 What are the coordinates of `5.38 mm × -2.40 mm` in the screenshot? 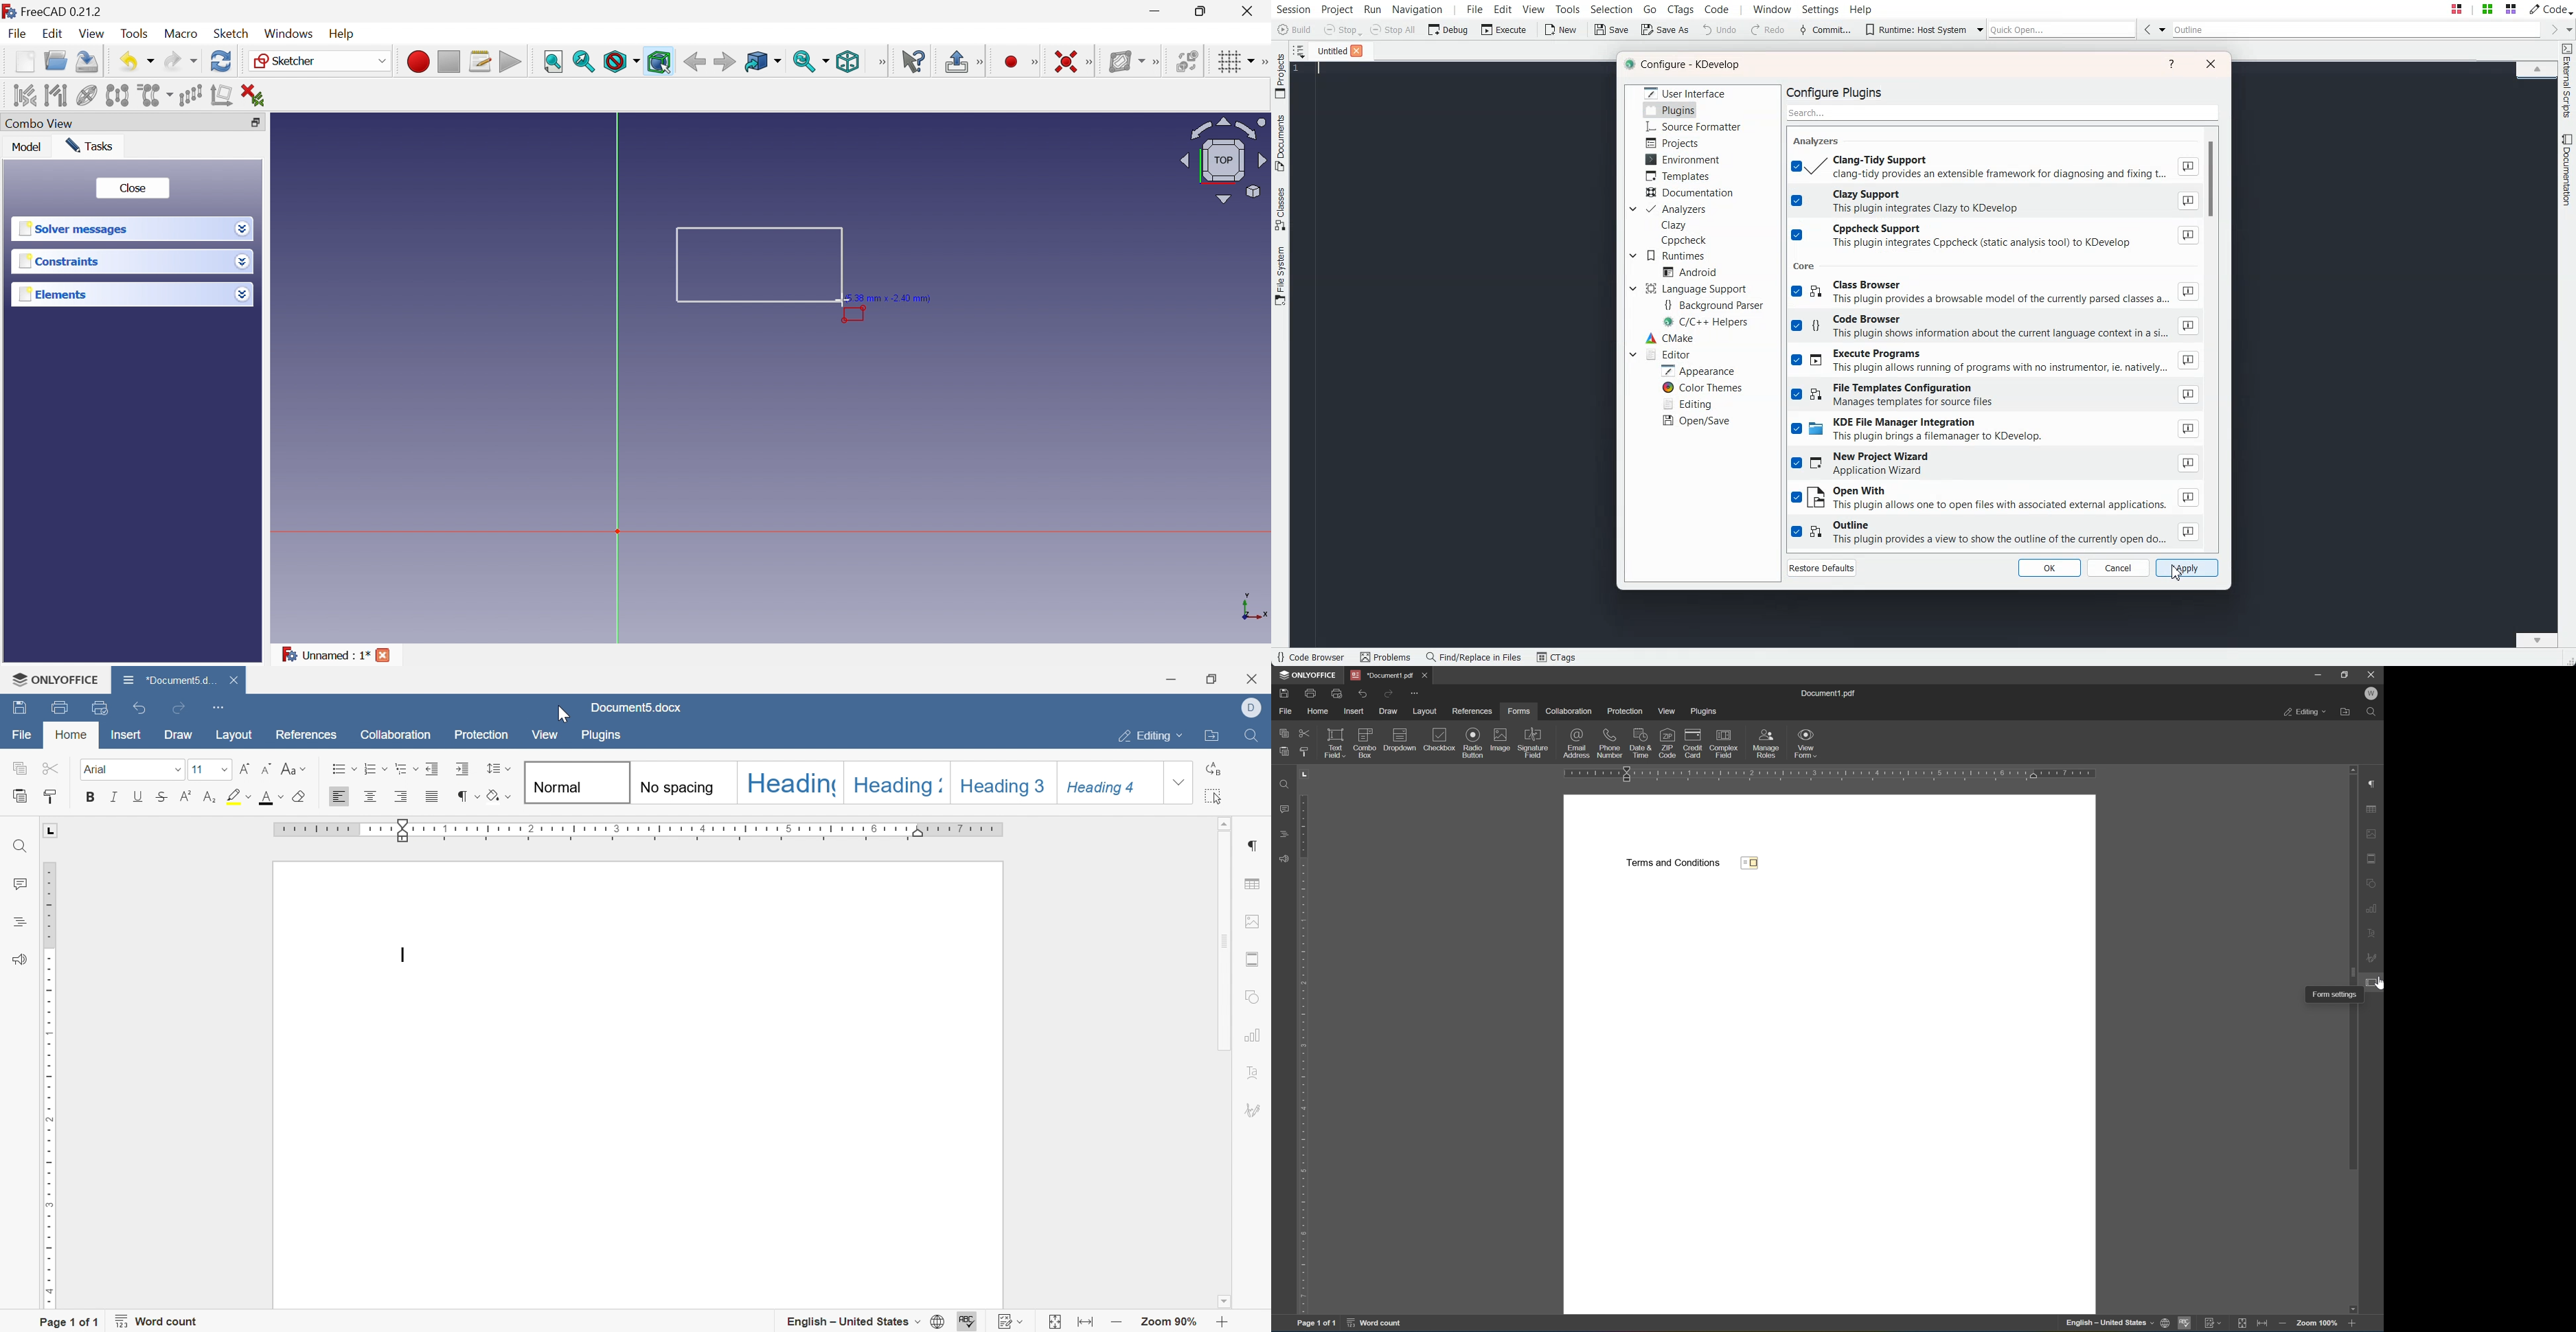 It's located at (889, 299).